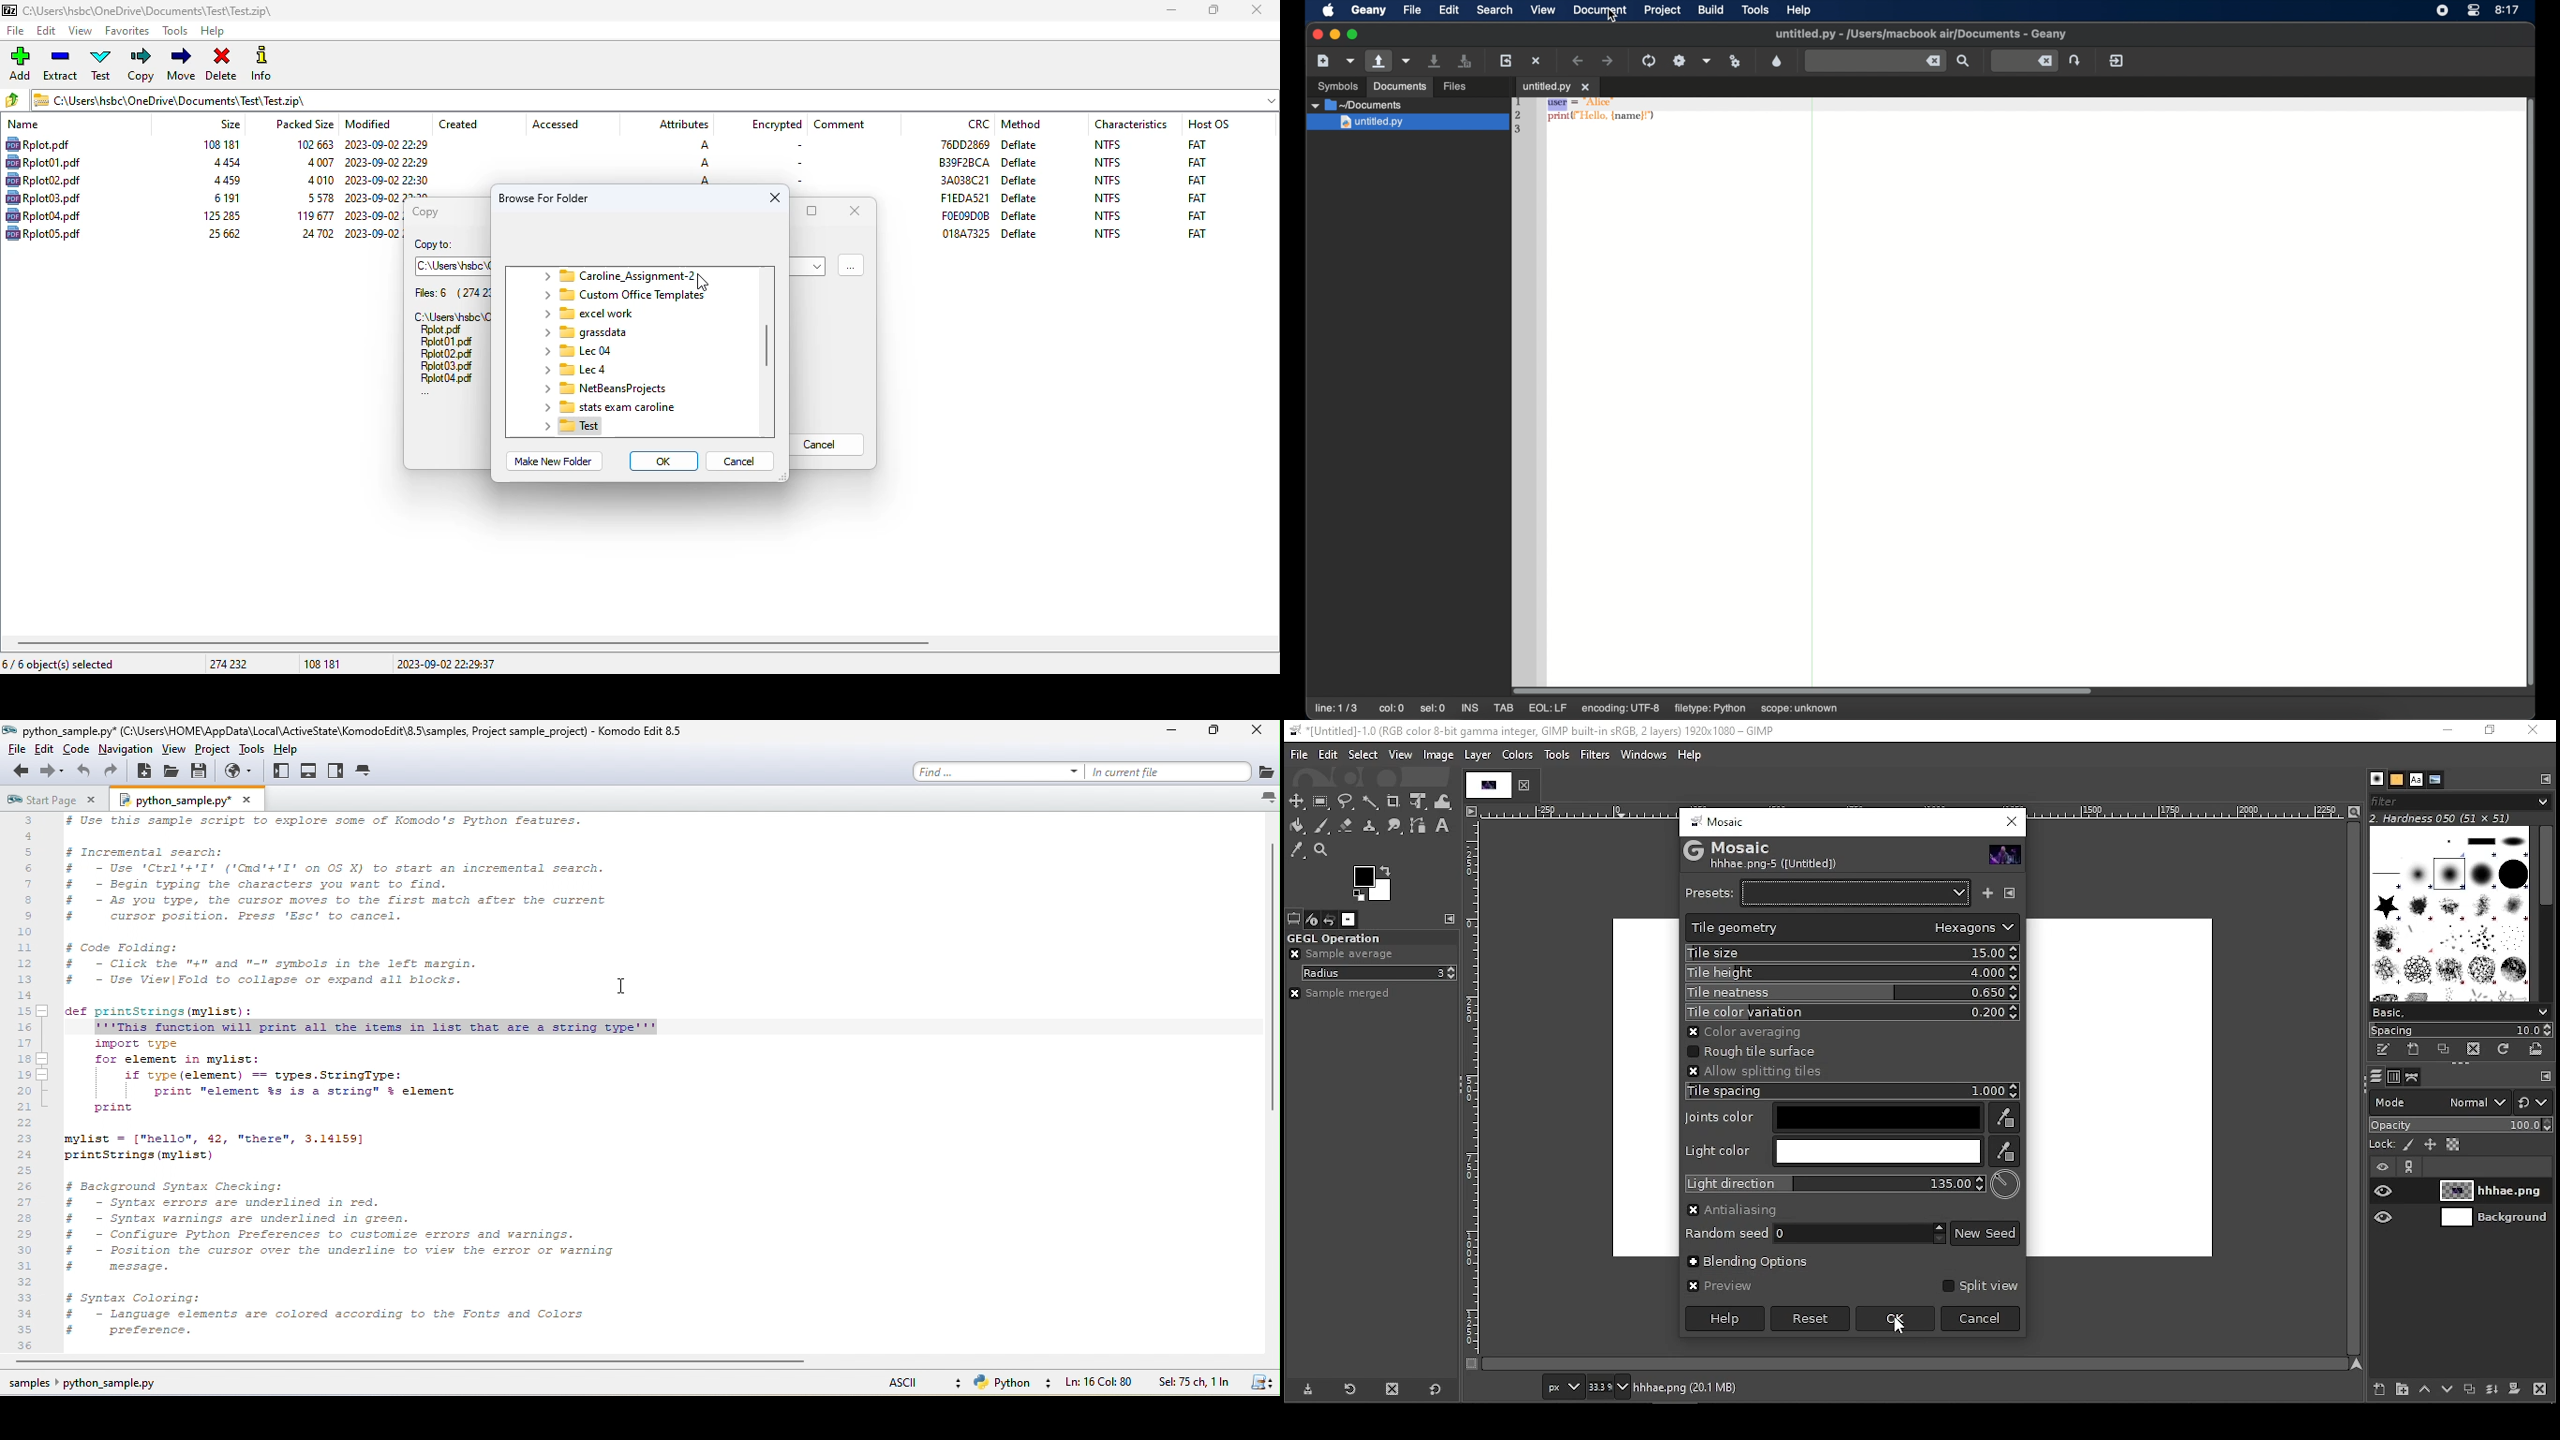 The width and height of the screenshot is (2576, 1456). I want to click on random speed, so click(1816, 1233).